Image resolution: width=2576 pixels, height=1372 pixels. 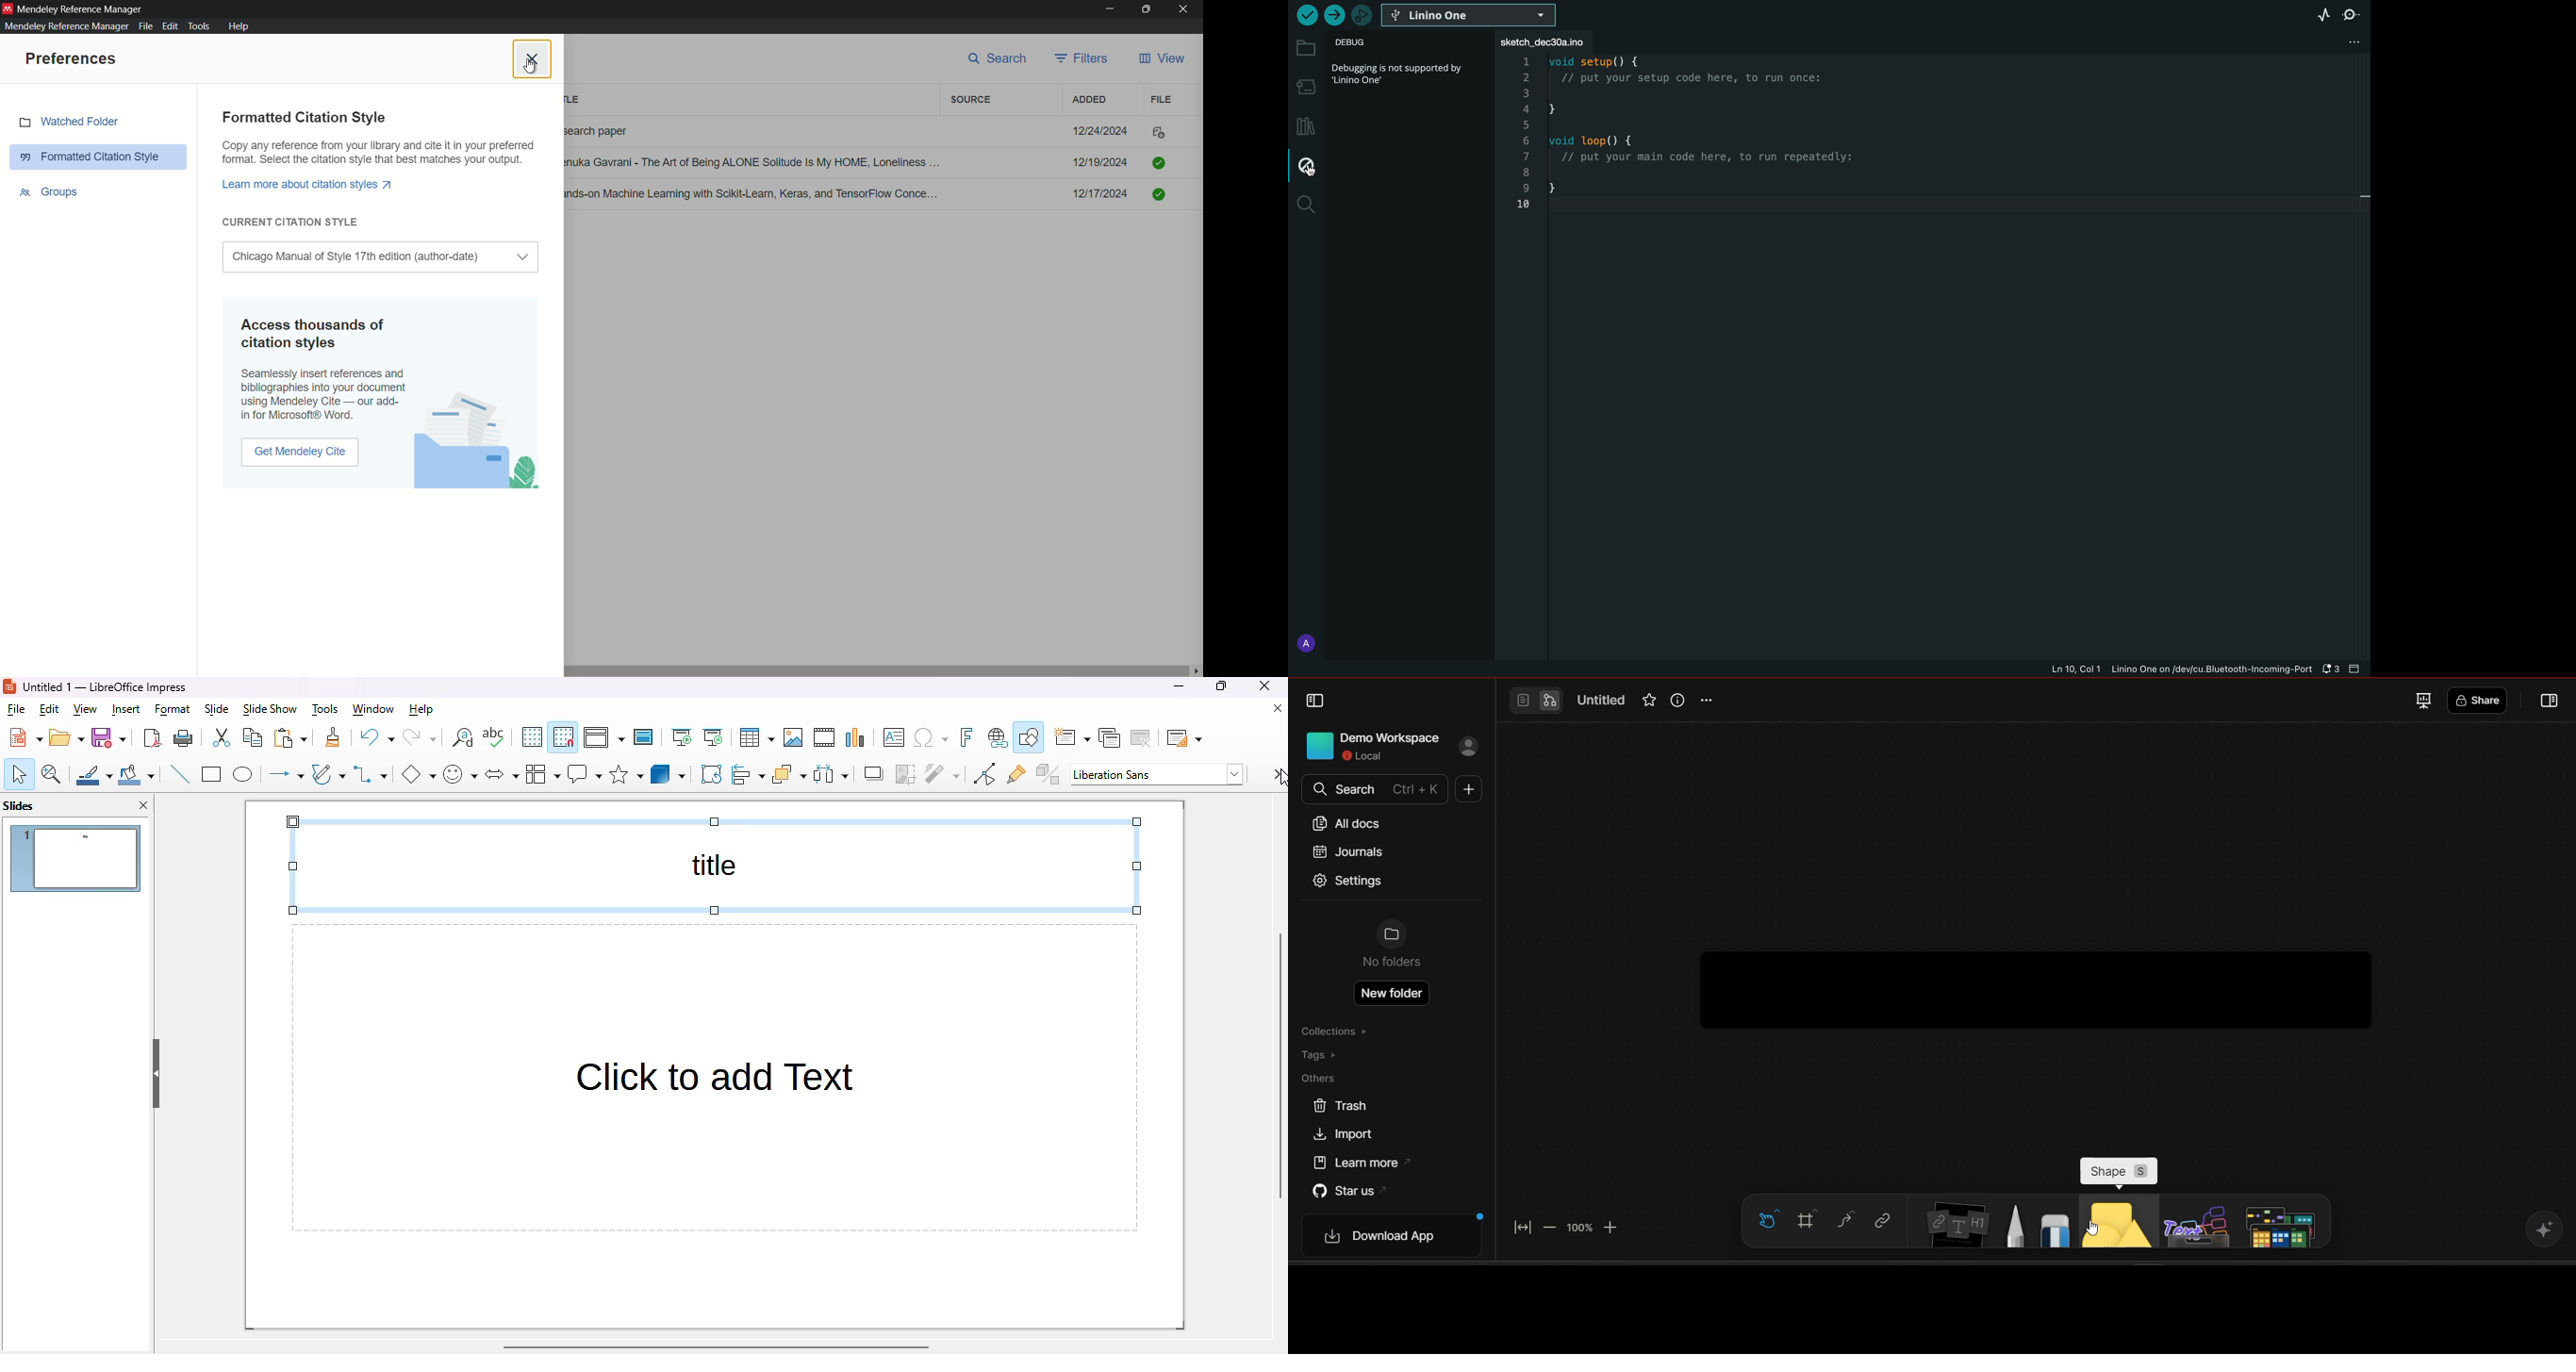 I want to click on snap to grid, so click(x=564, y=737).